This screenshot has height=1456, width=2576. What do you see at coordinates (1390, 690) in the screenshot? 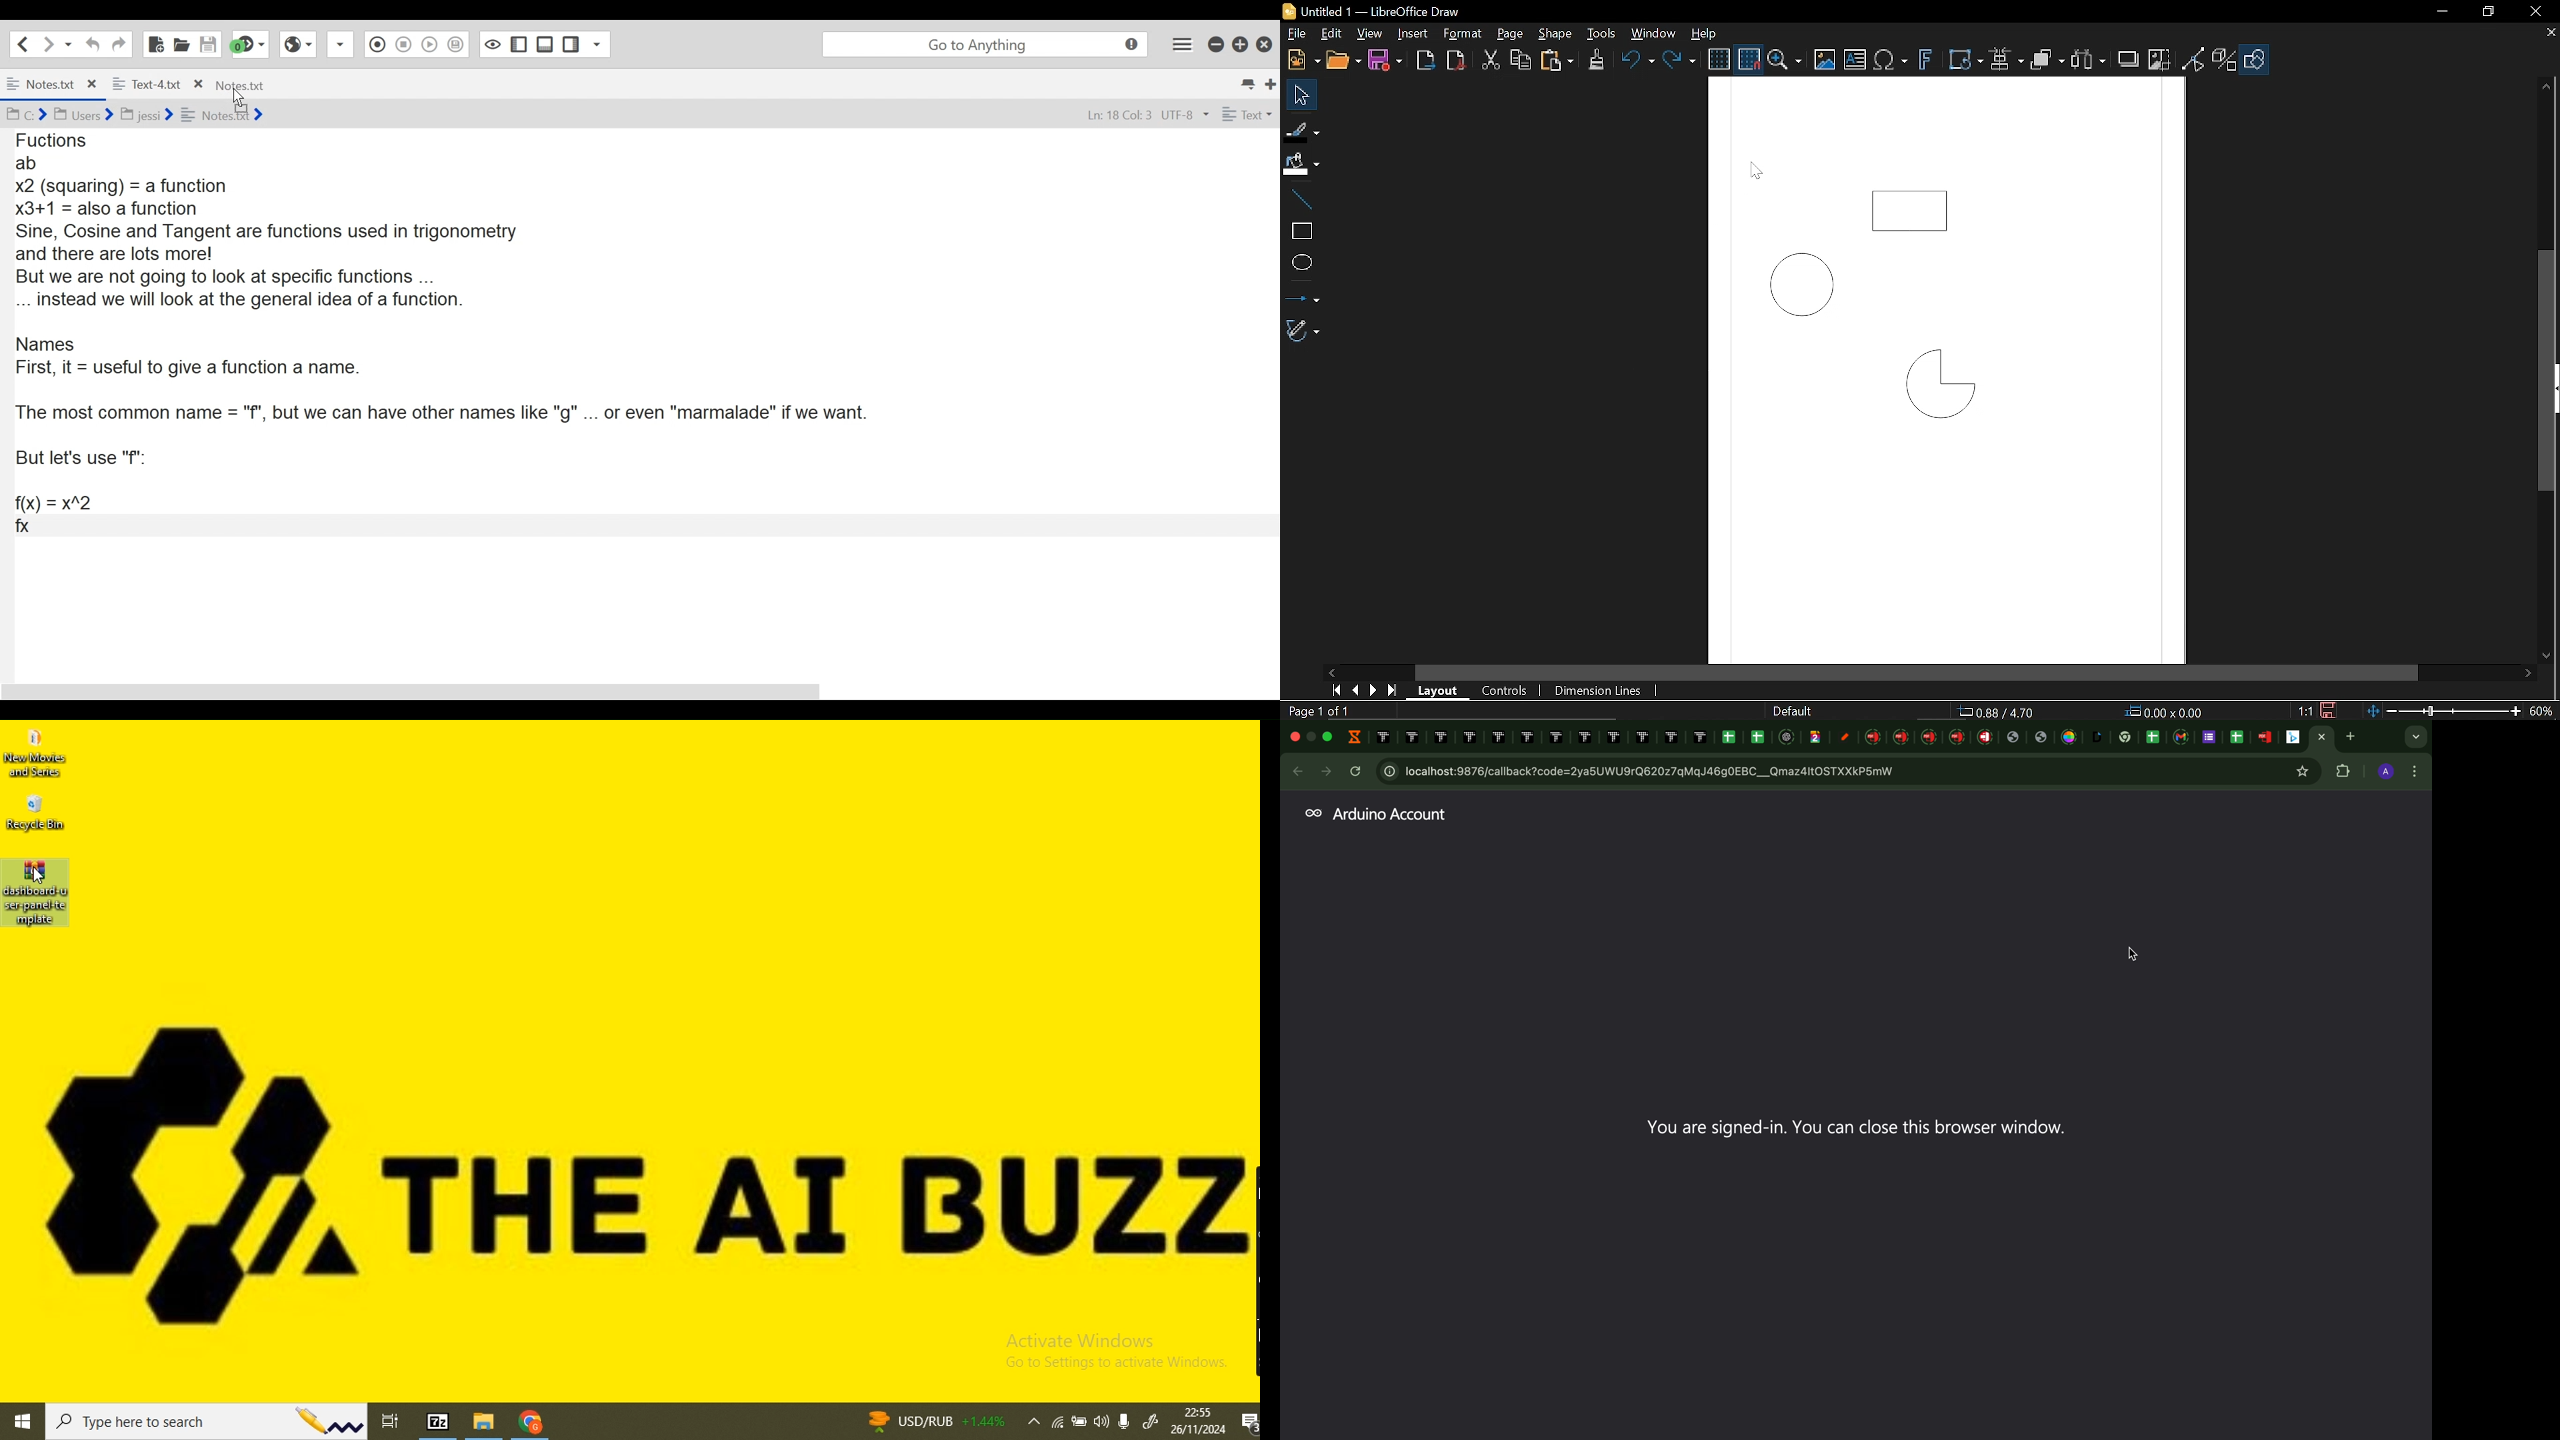
I see `last page` at bounding box center [1390, 690].